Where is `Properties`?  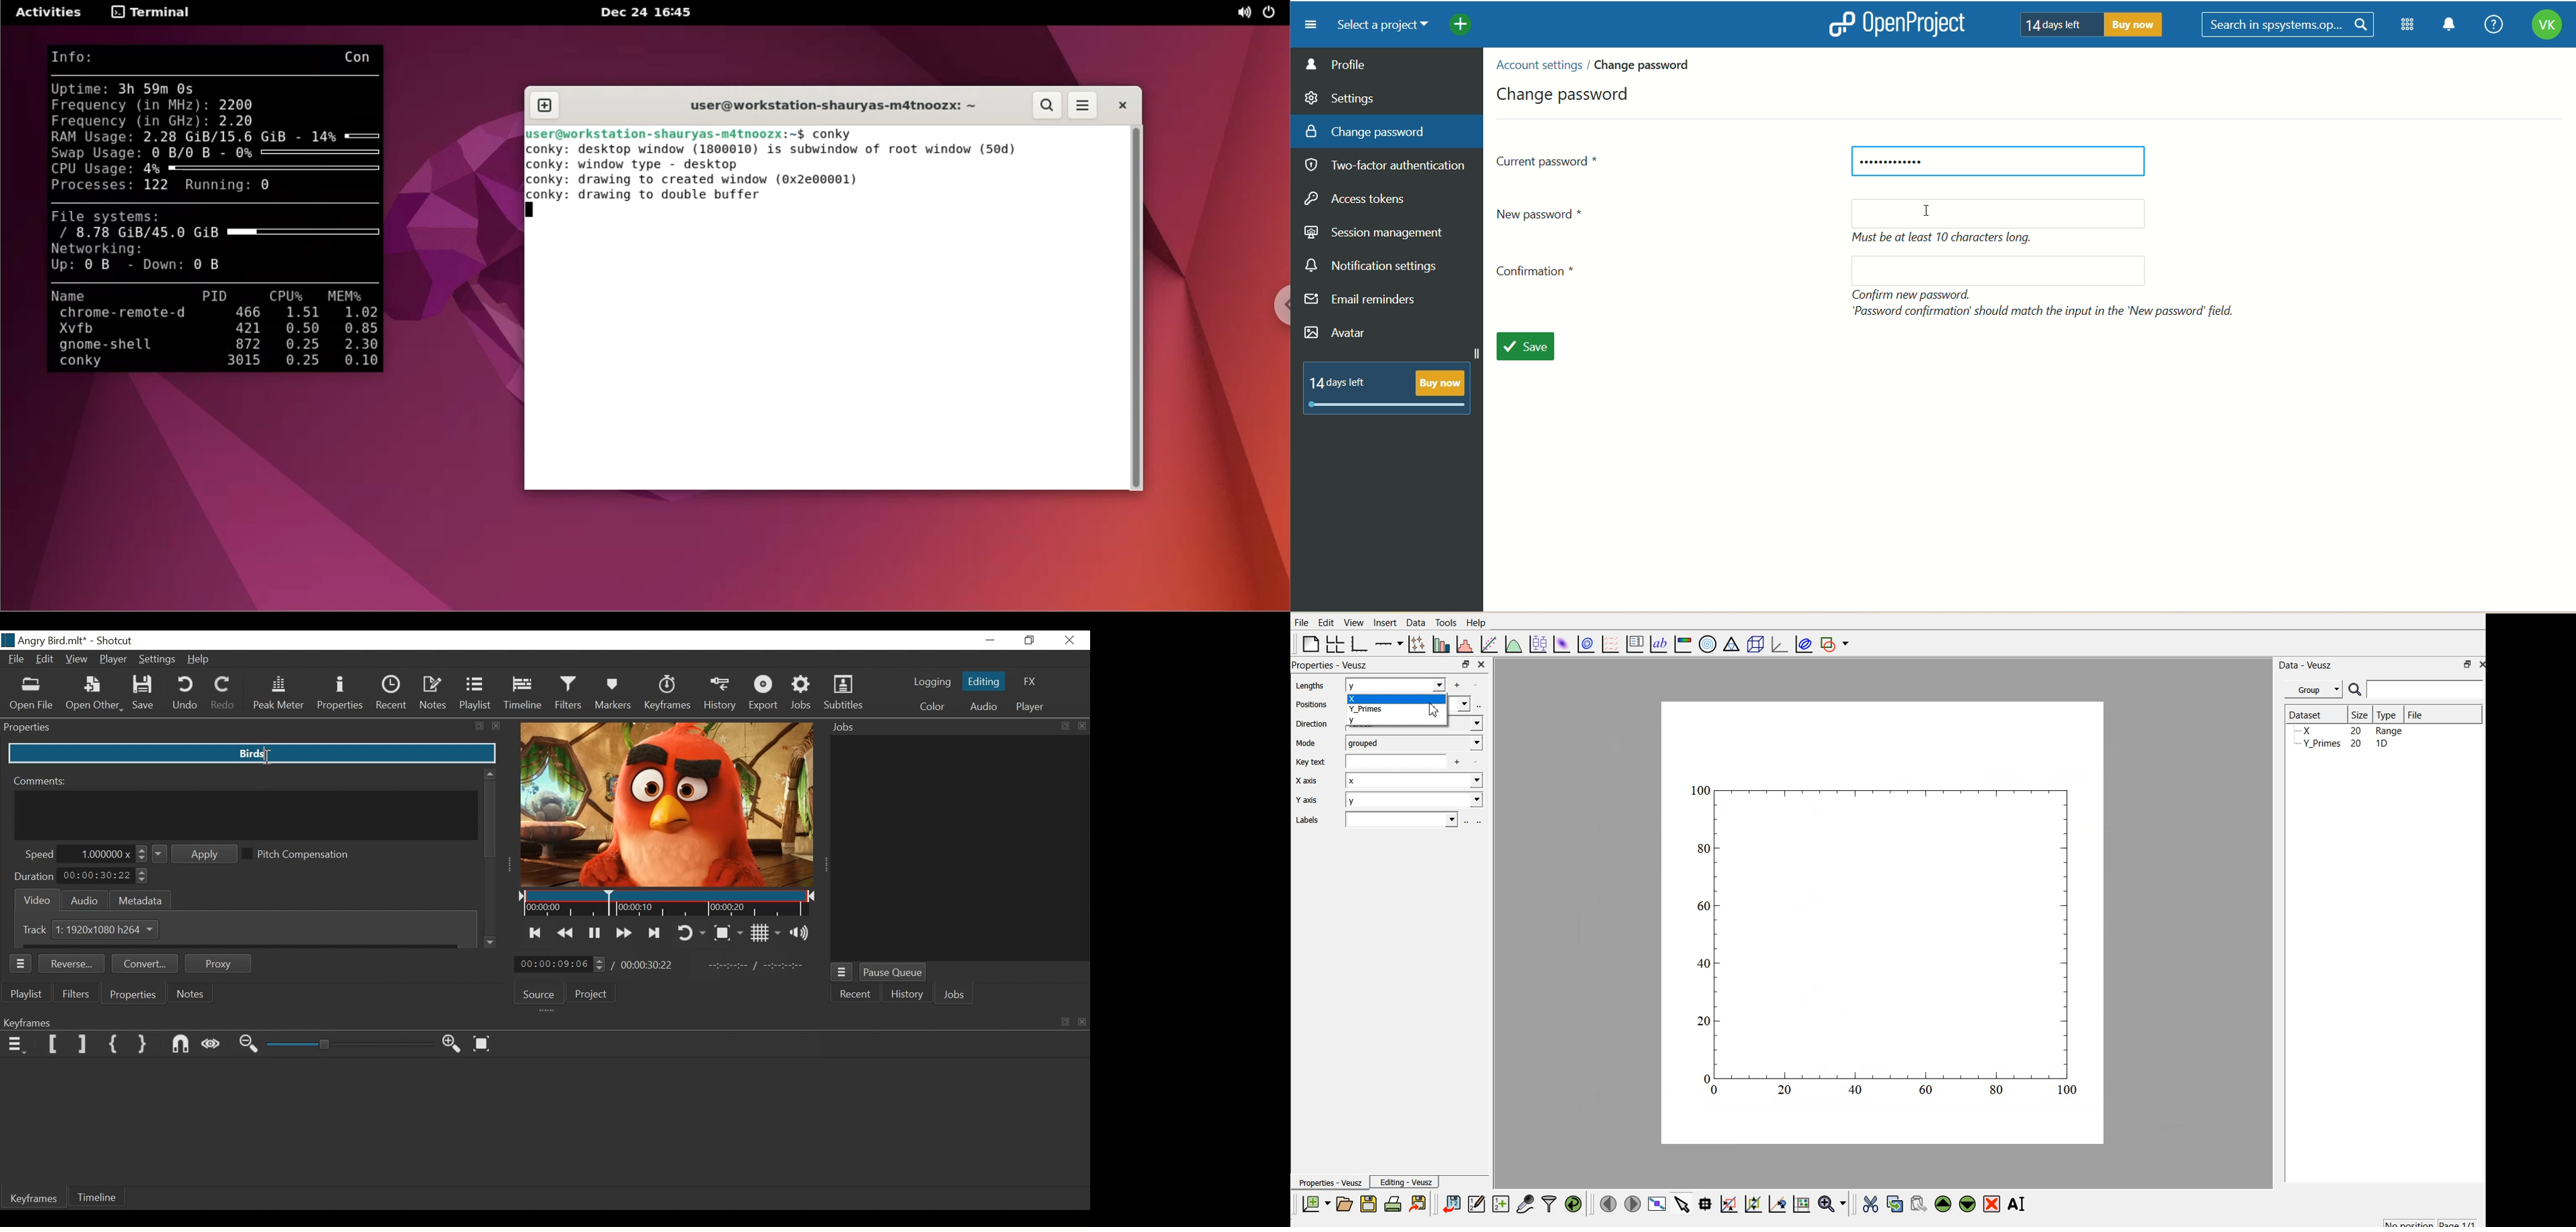 Properties is located at coordinates (132, 995).